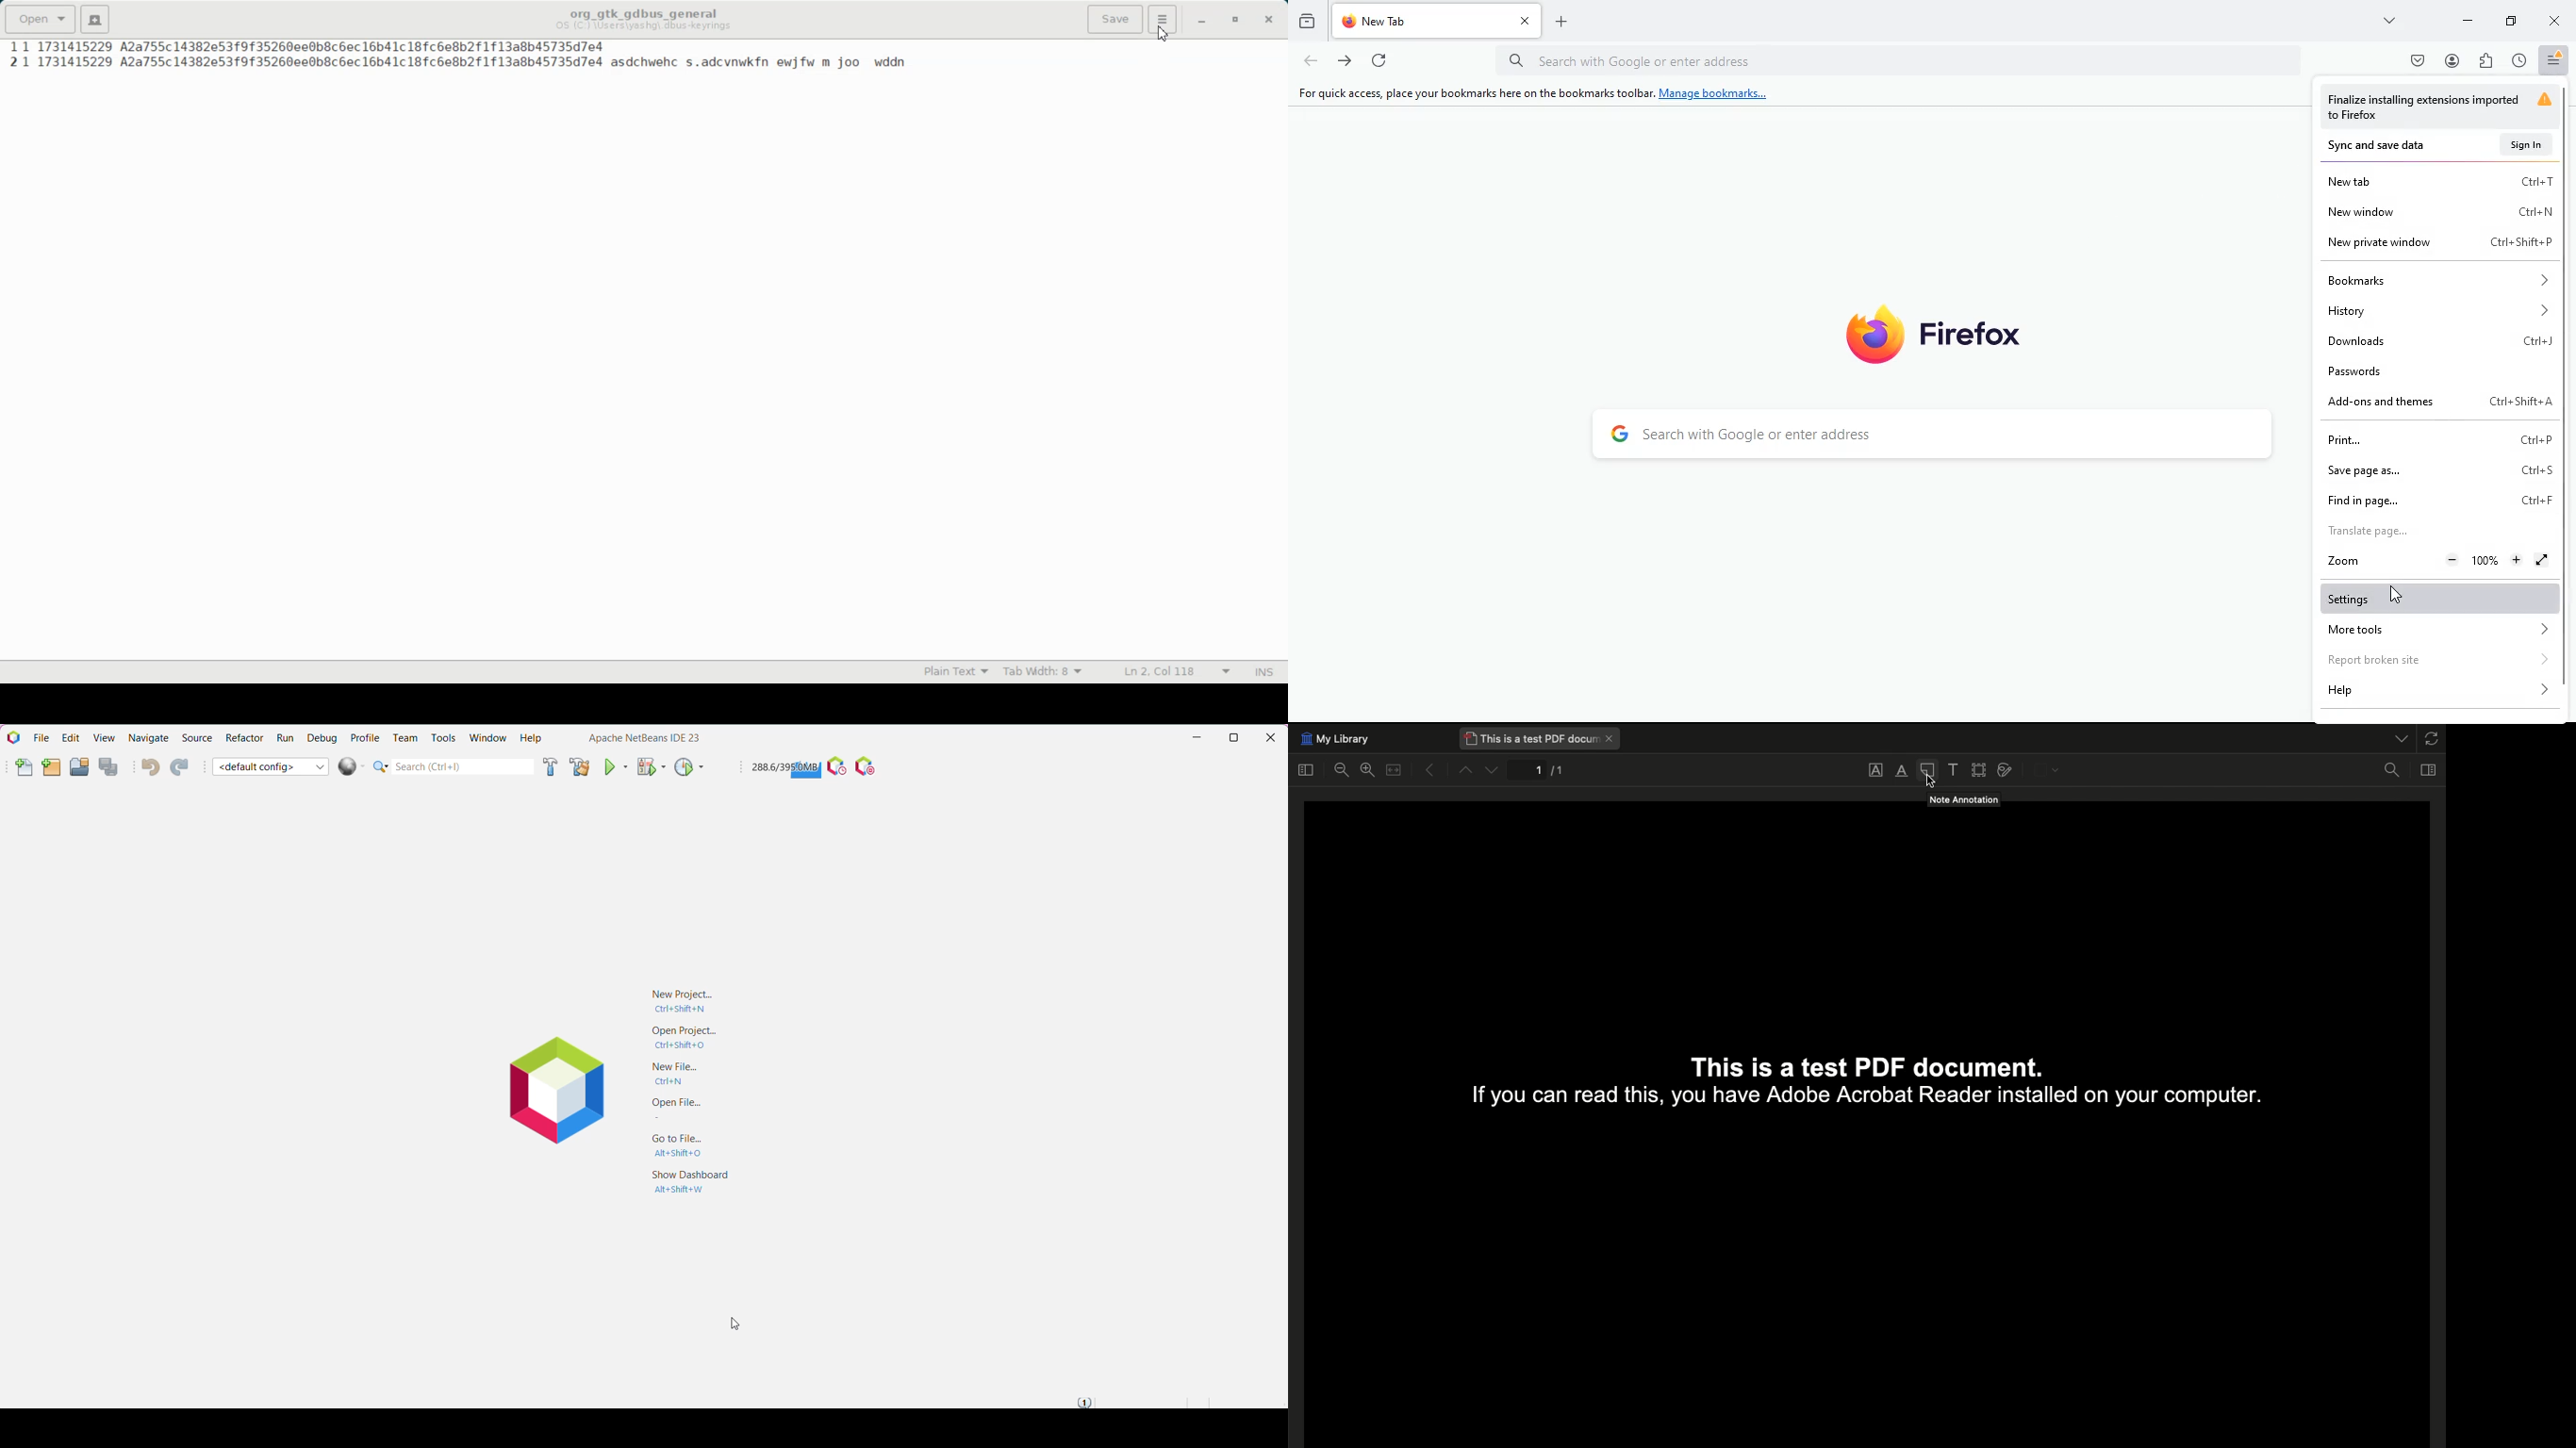 The height and width of the screenshot is (1456, 2576). What do you see at coordinates (2555, 60) in the screenshot?
I see `menu` at bounding box center [2555, 60].